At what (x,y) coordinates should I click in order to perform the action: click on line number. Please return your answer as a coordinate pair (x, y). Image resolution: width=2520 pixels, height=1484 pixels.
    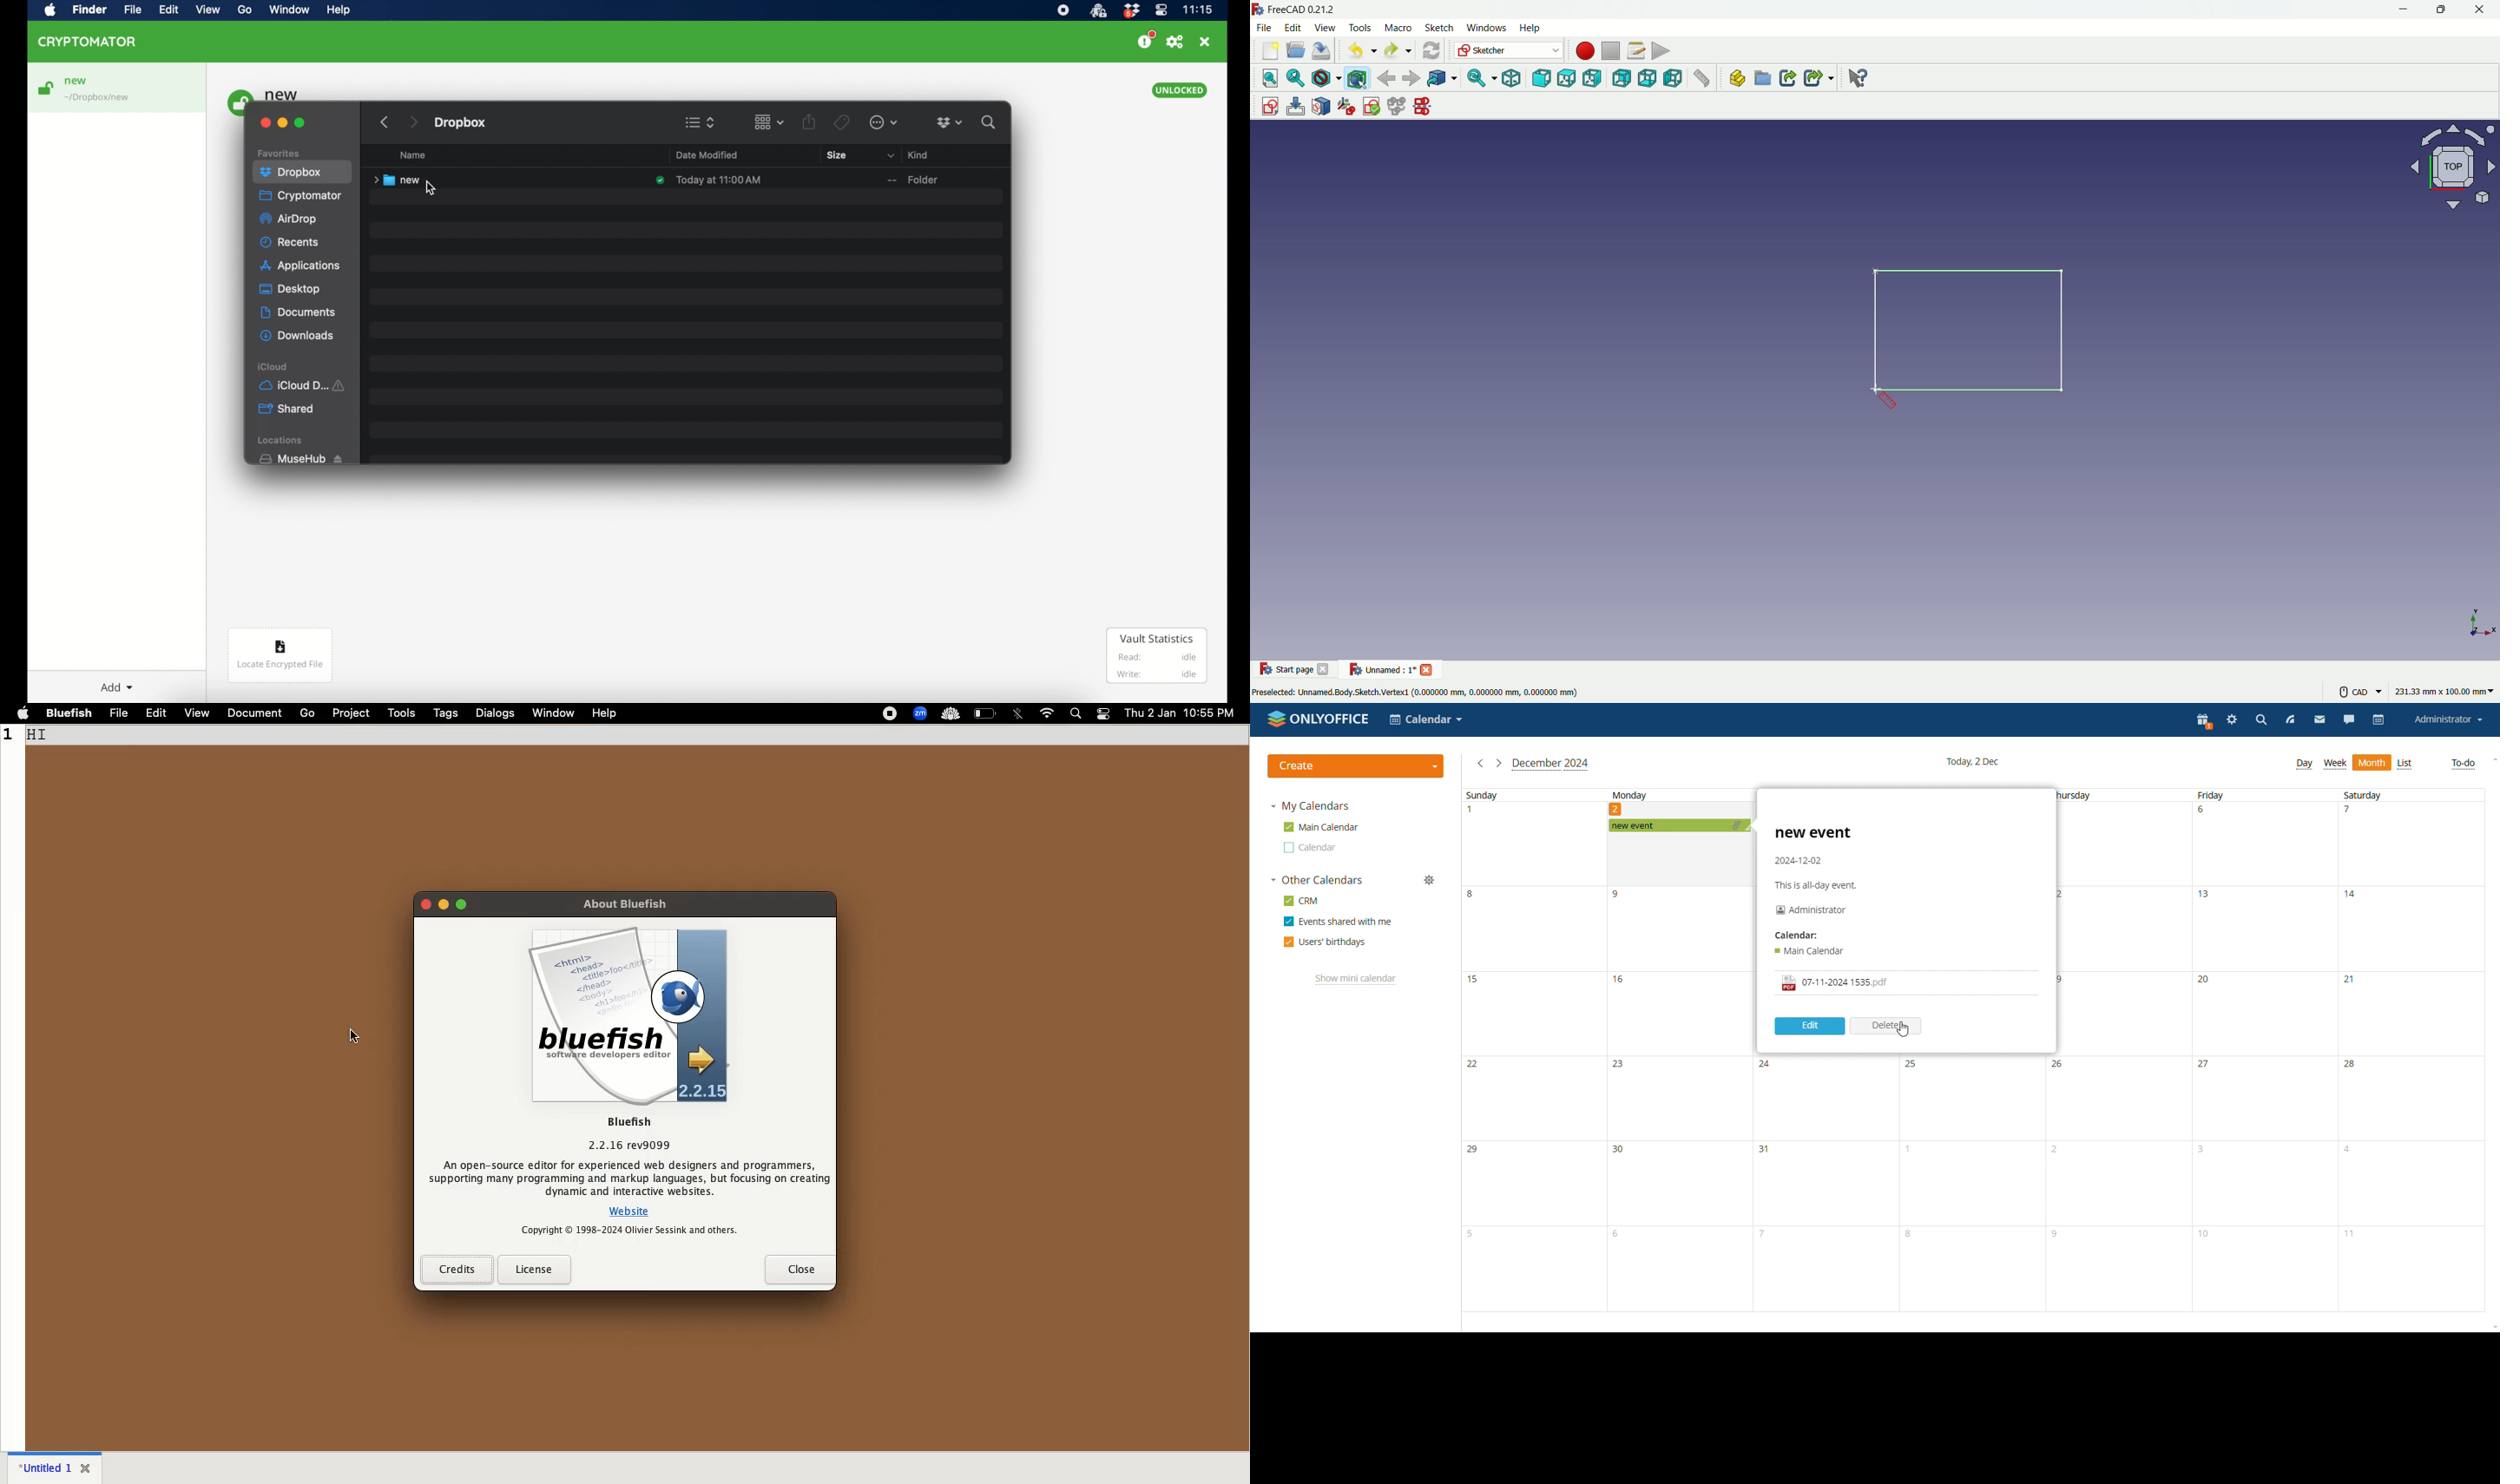
    Looking at the image, I should click on (10, 735).